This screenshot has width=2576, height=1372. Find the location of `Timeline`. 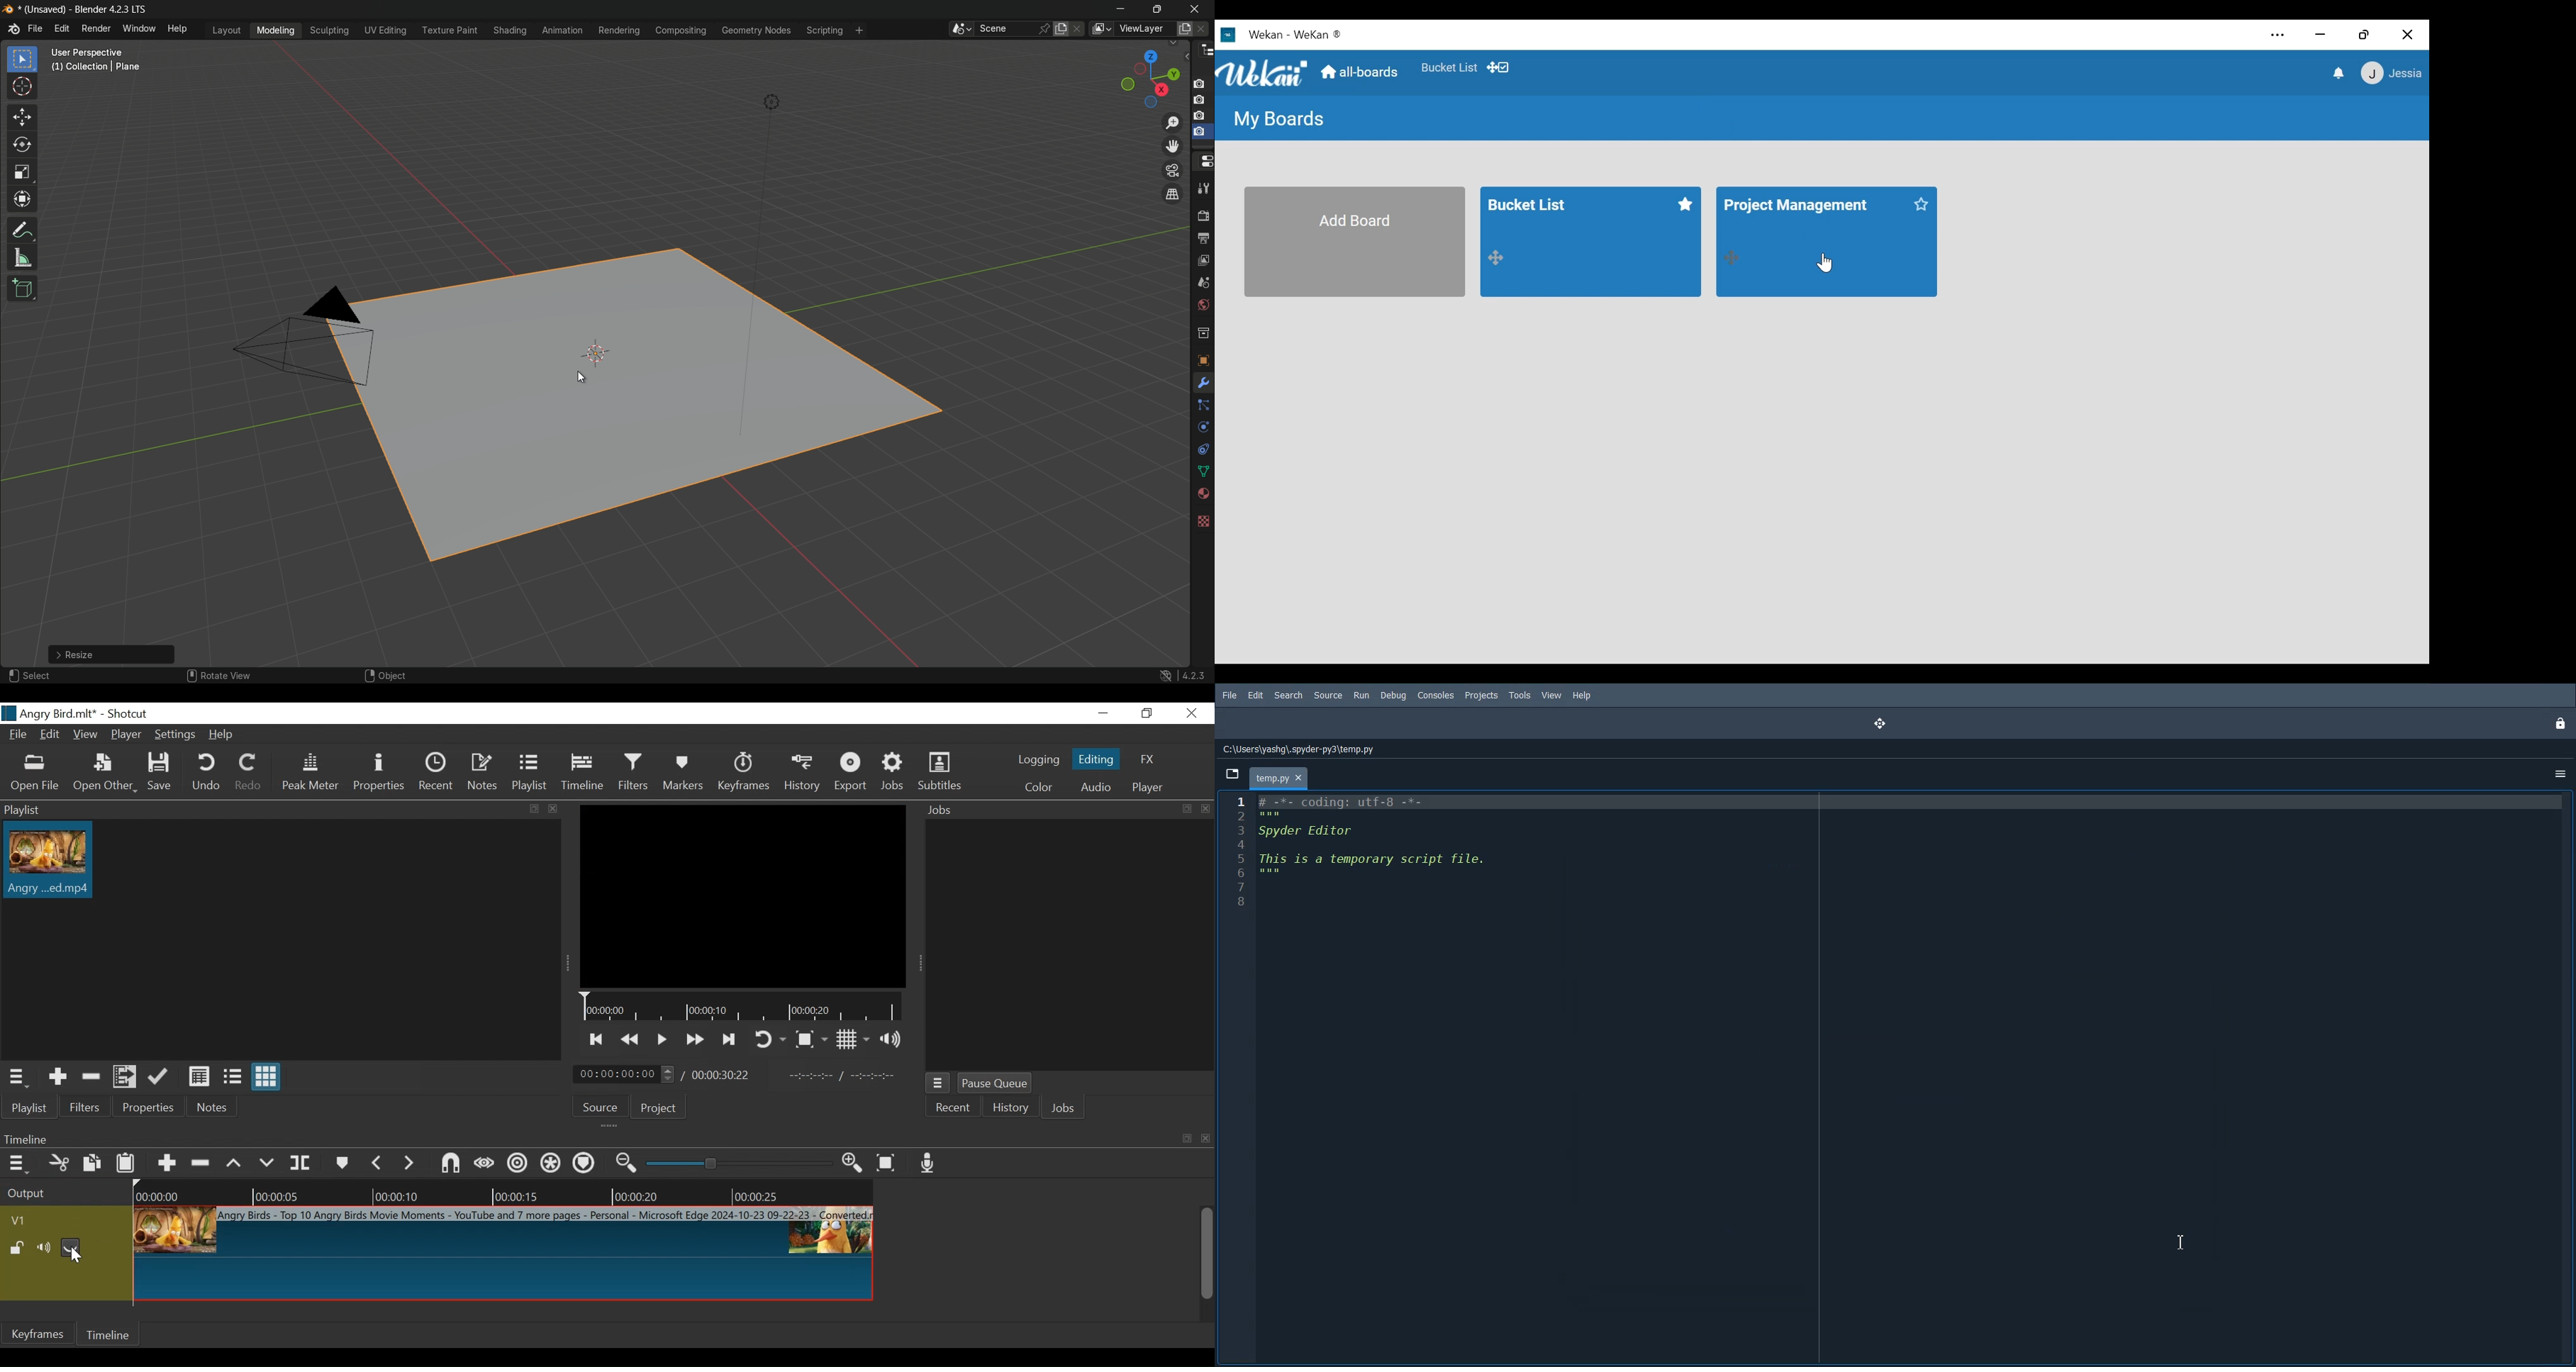

Timeline is located at coordinates (108, 1335).